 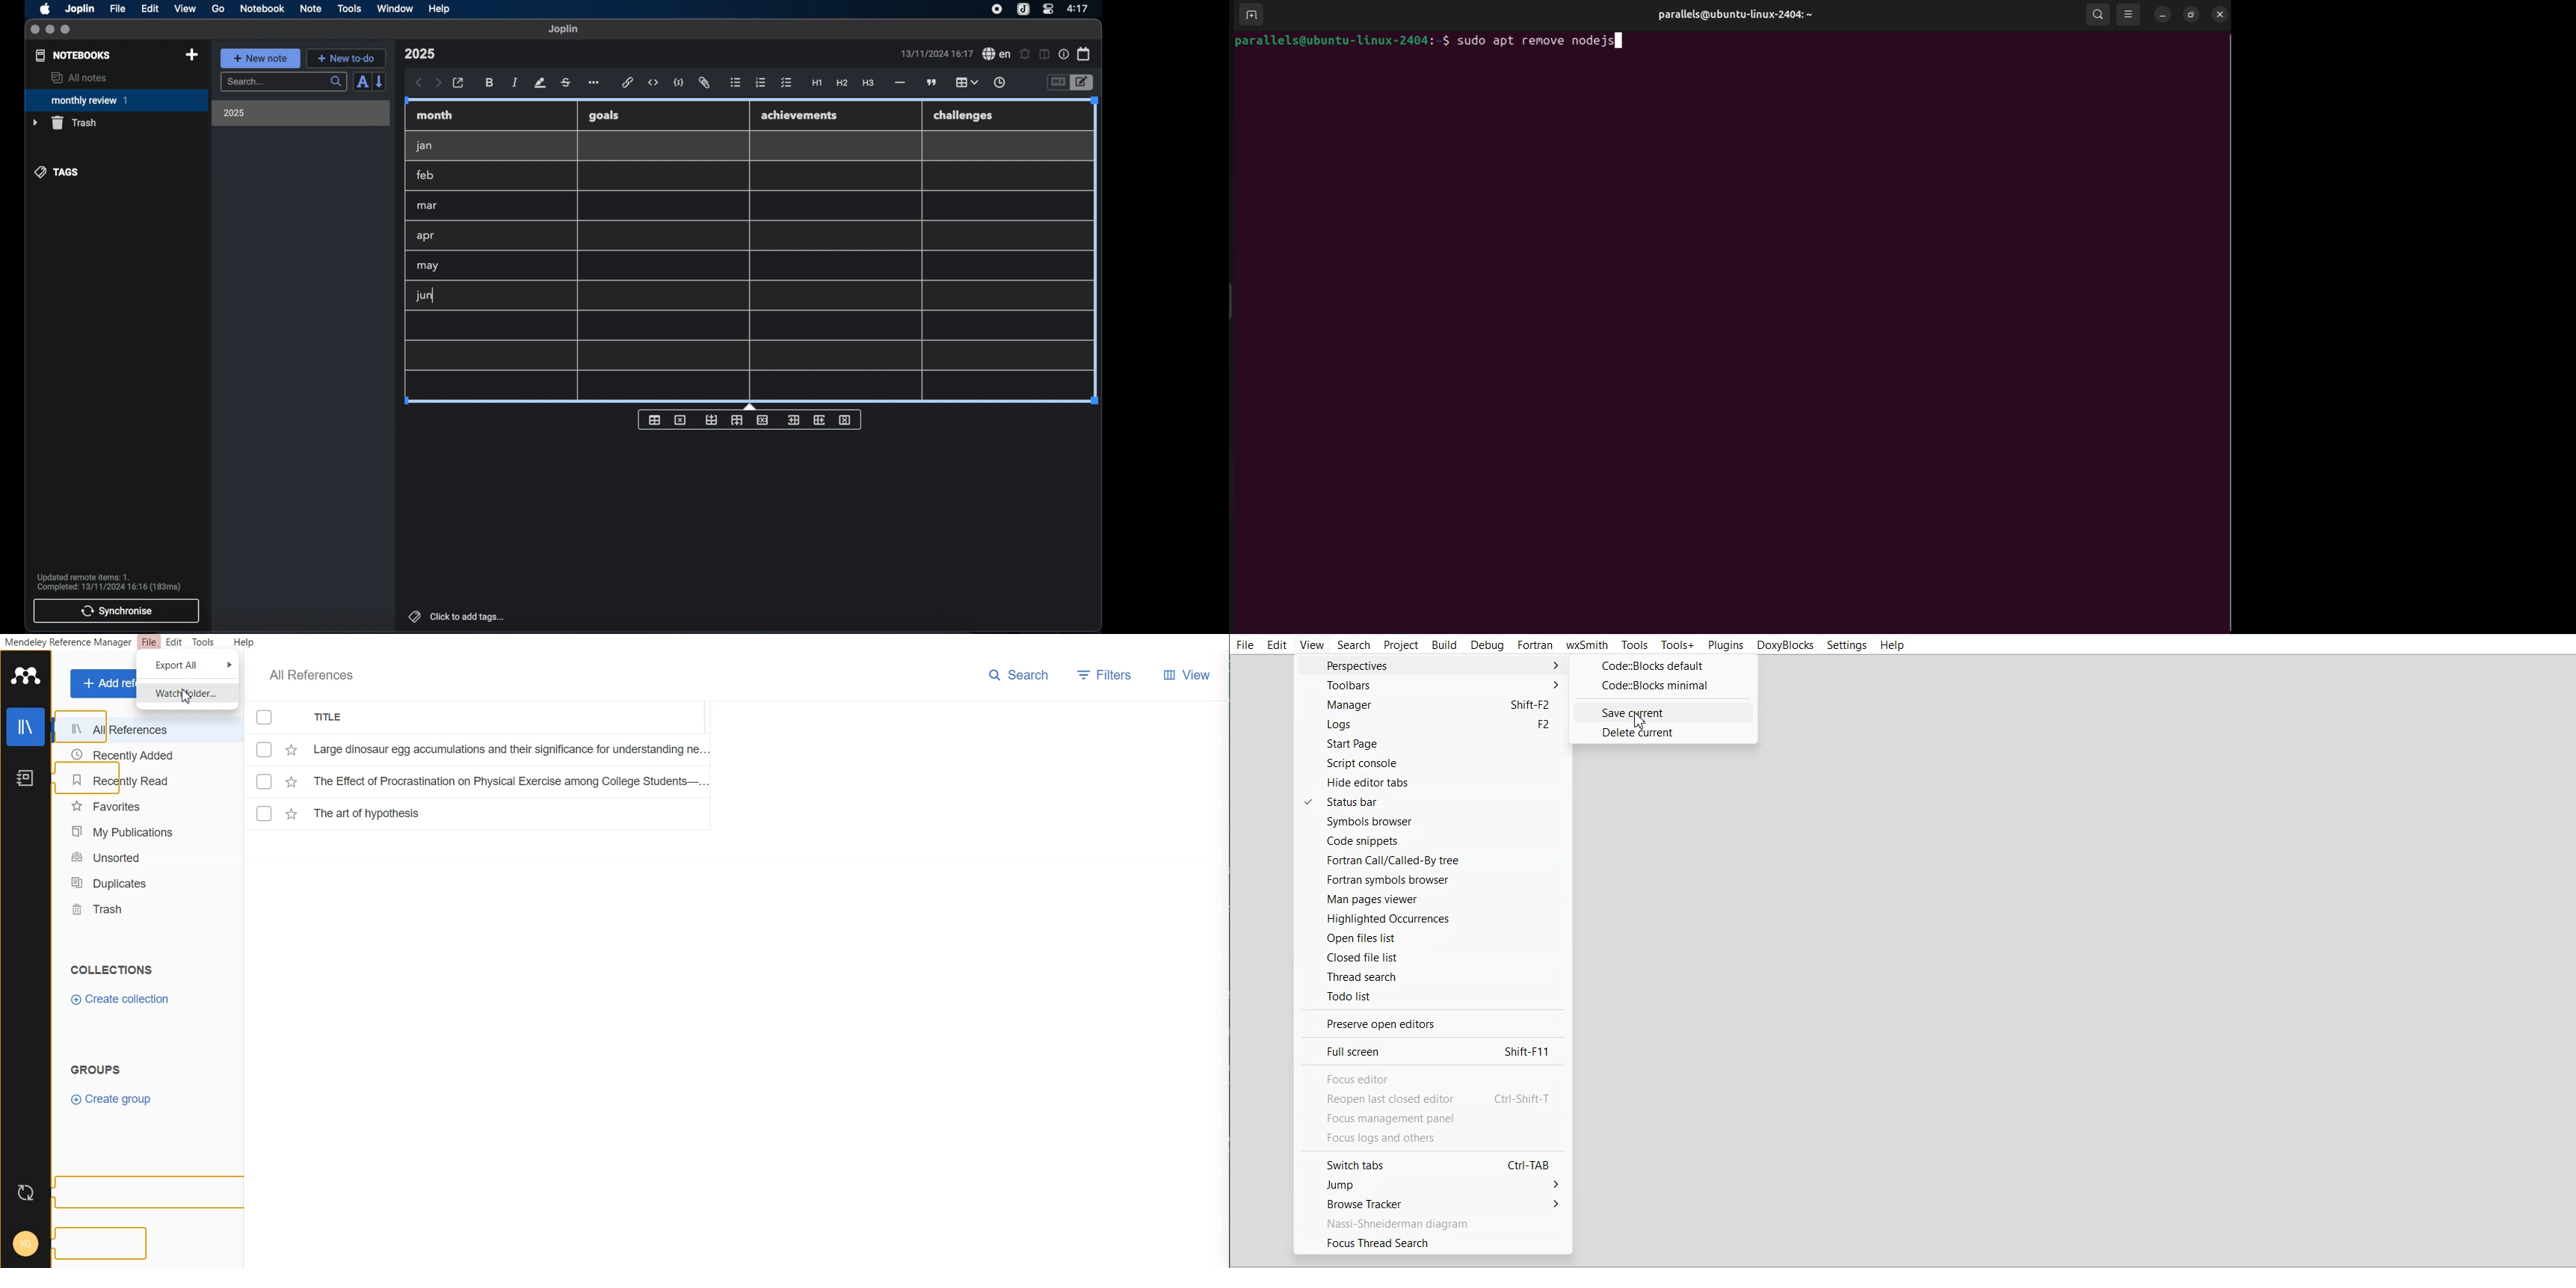 What do you see at coordinates (735, 83) in the screenshot?
I see `bulleted list` at bounding box center [735, 83].